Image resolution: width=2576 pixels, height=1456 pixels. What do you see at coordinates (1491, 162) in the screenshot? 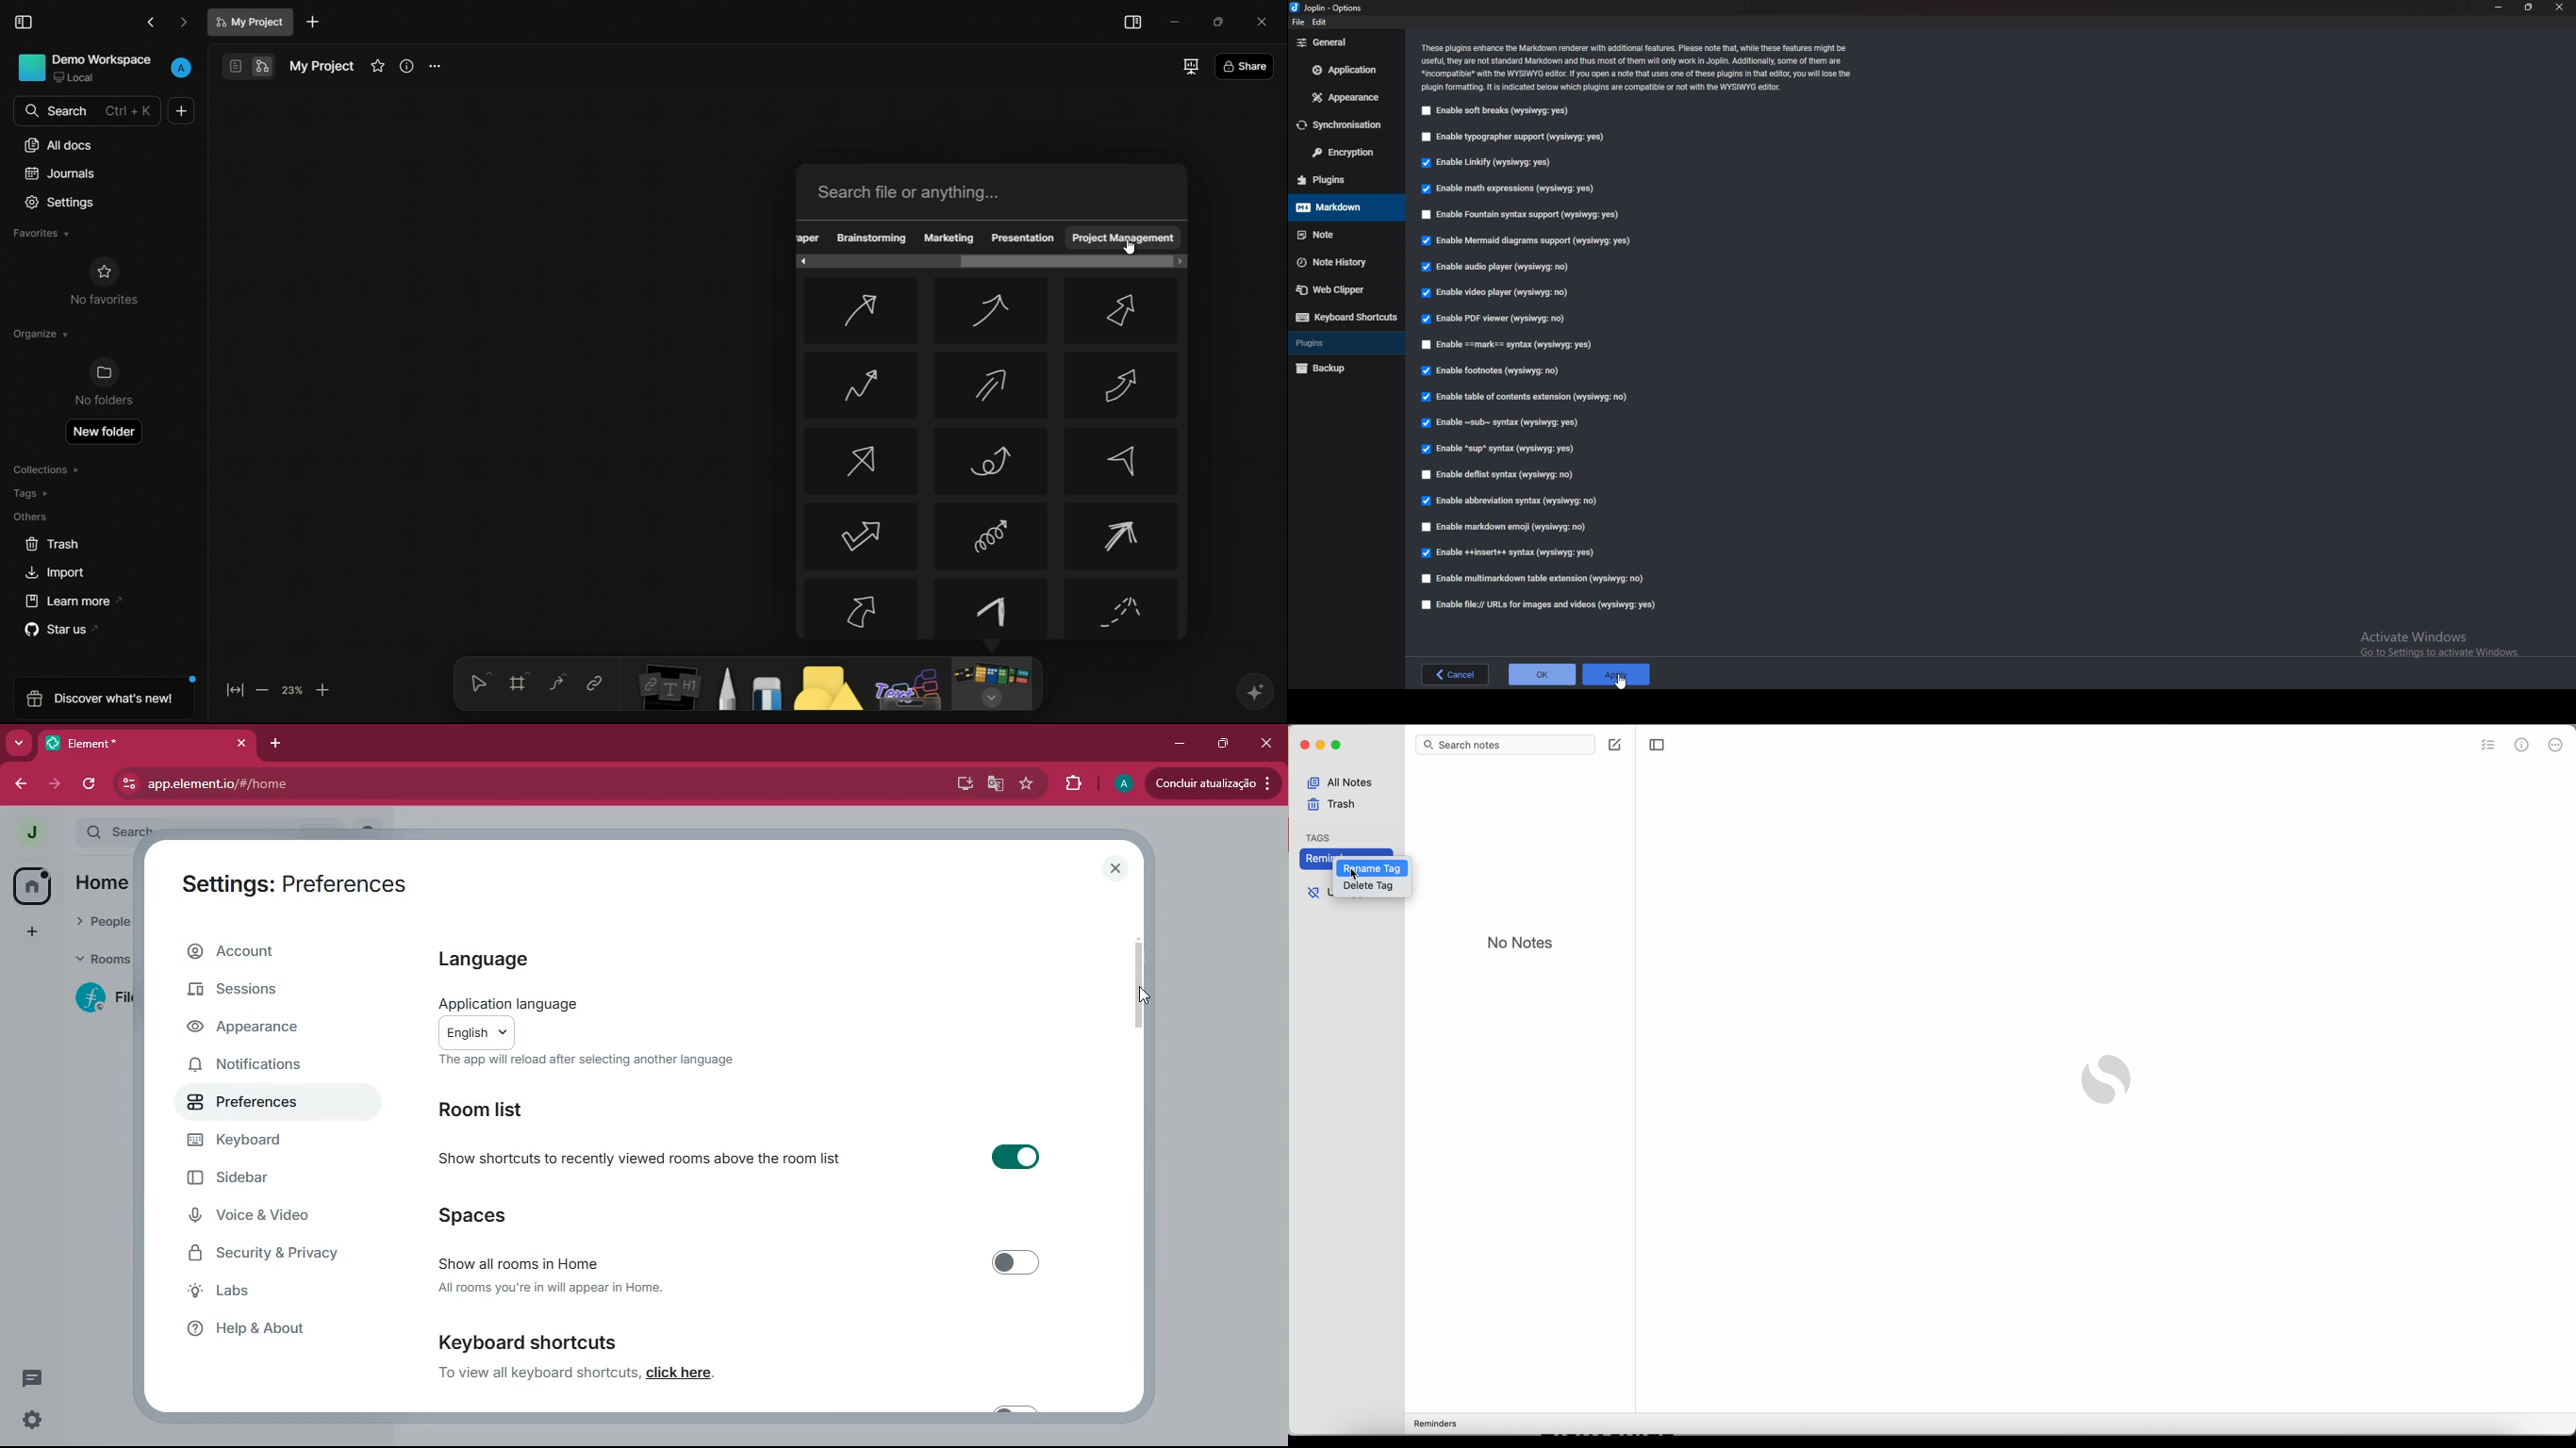
I see `Enable linkify` at bounding box center [1491, 162].